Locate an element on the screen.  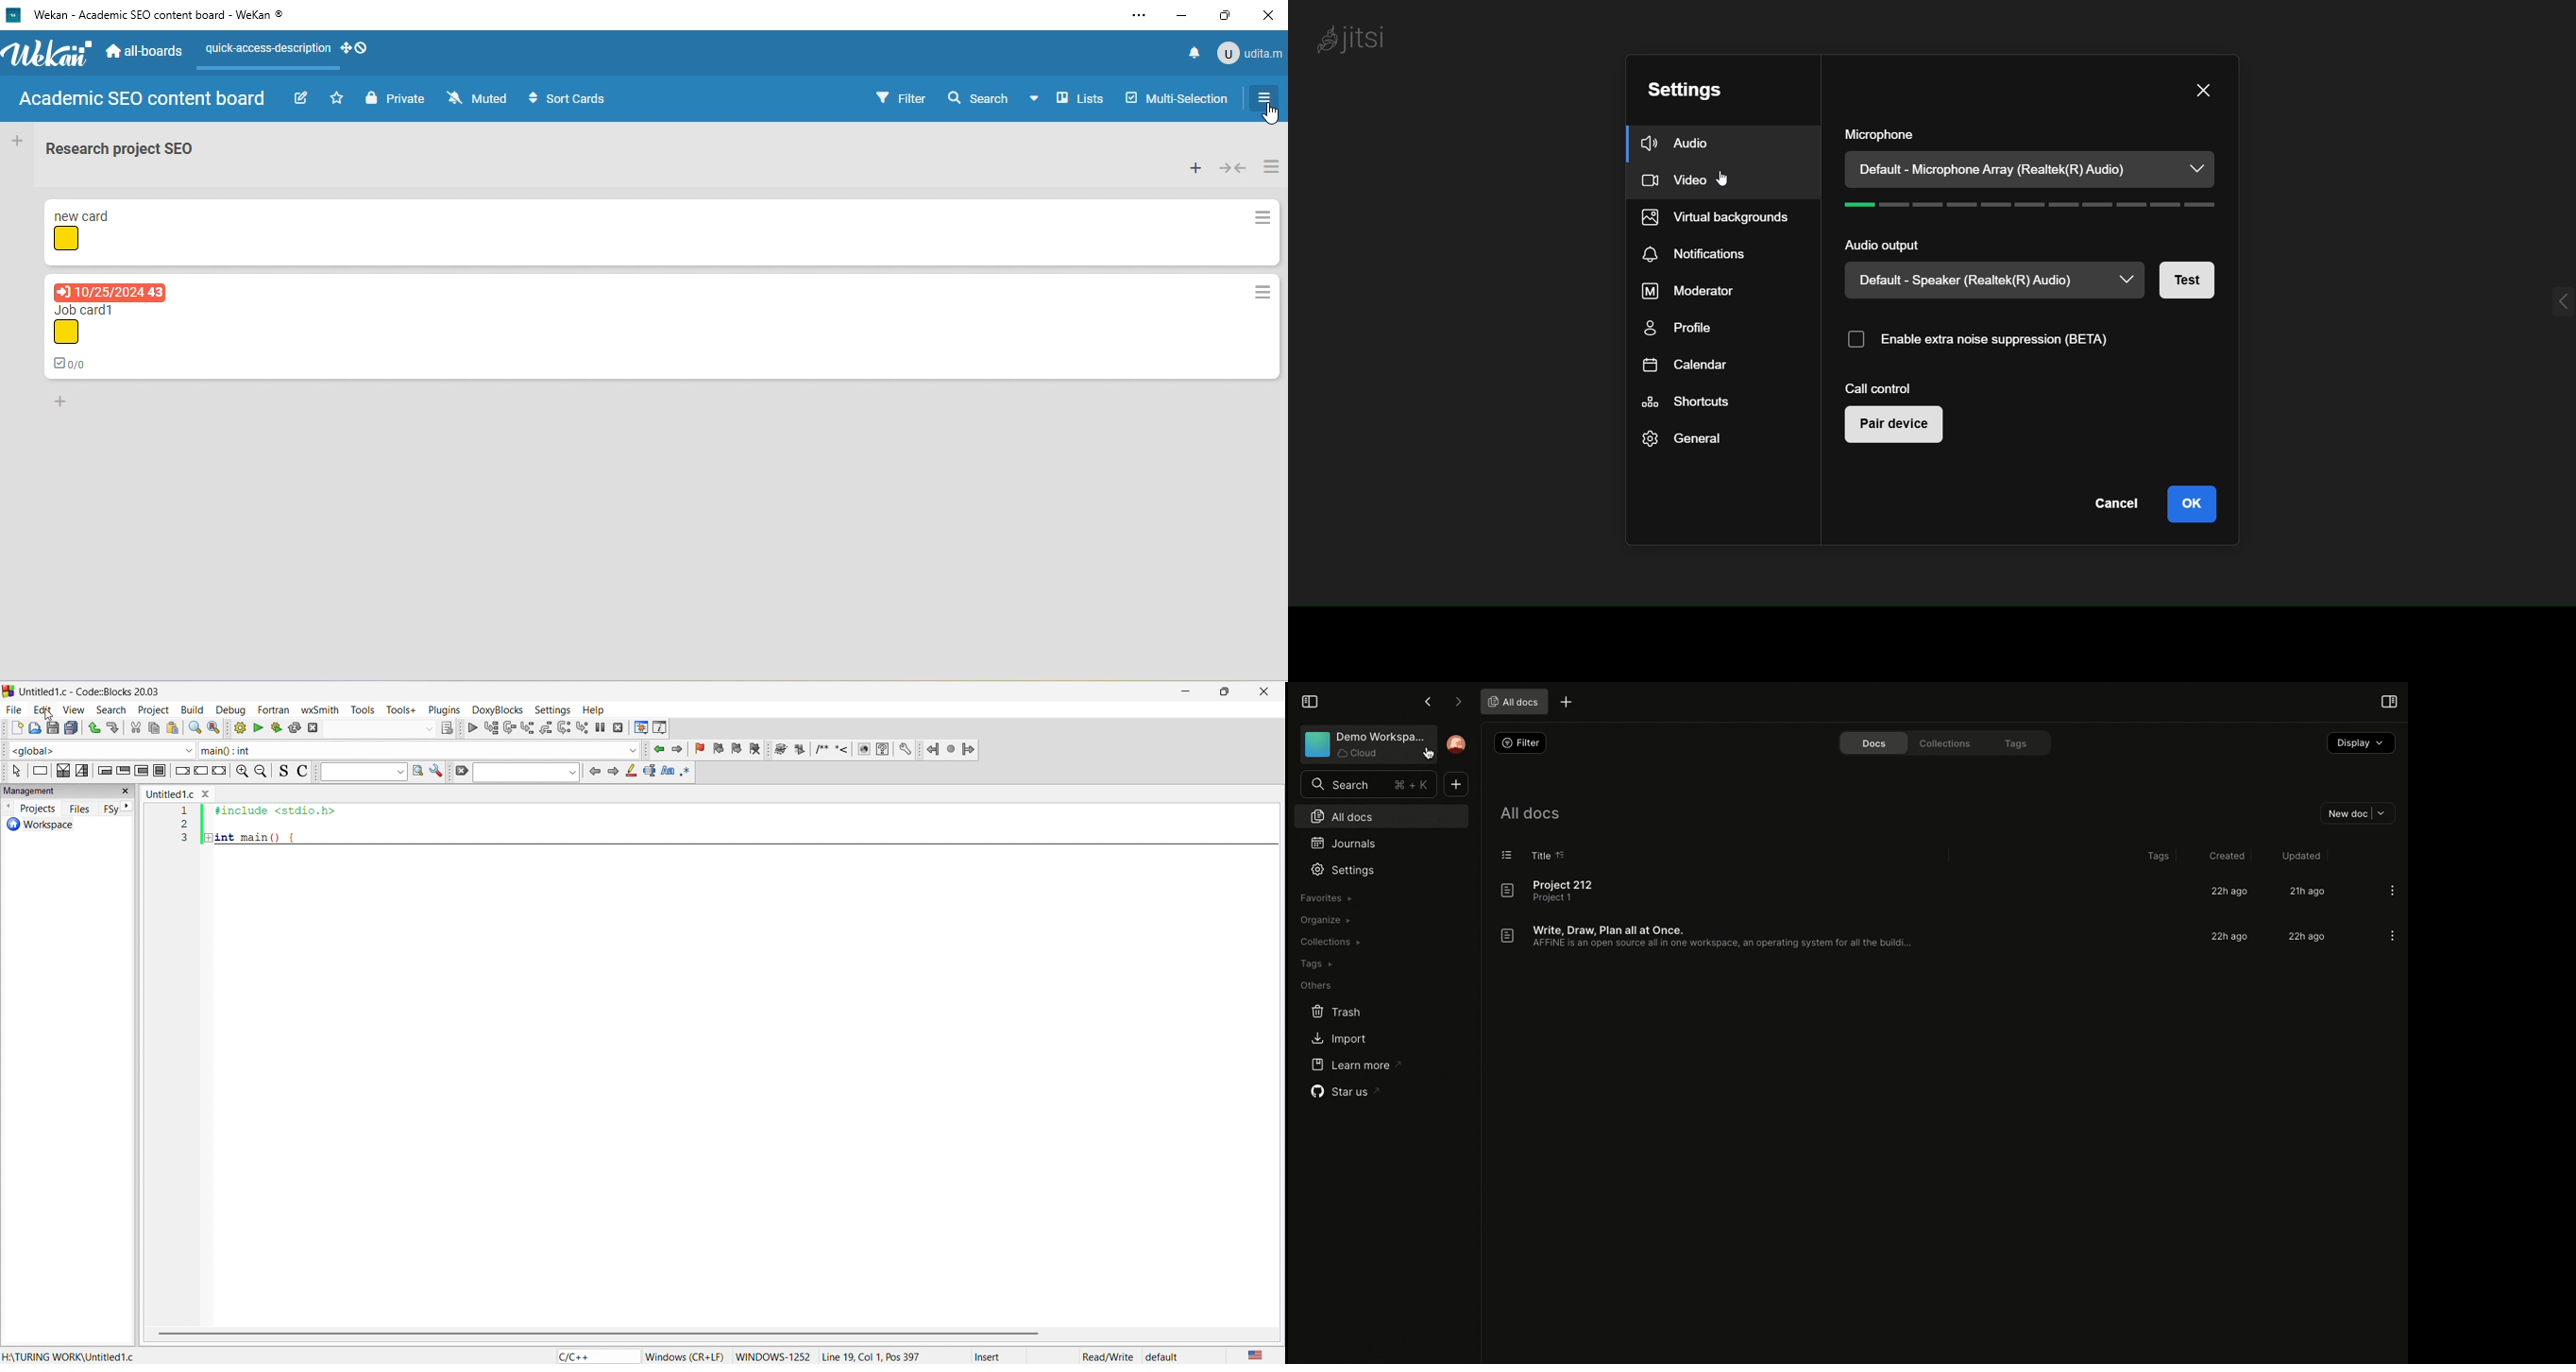
function select is located at coordinates (419, 750).